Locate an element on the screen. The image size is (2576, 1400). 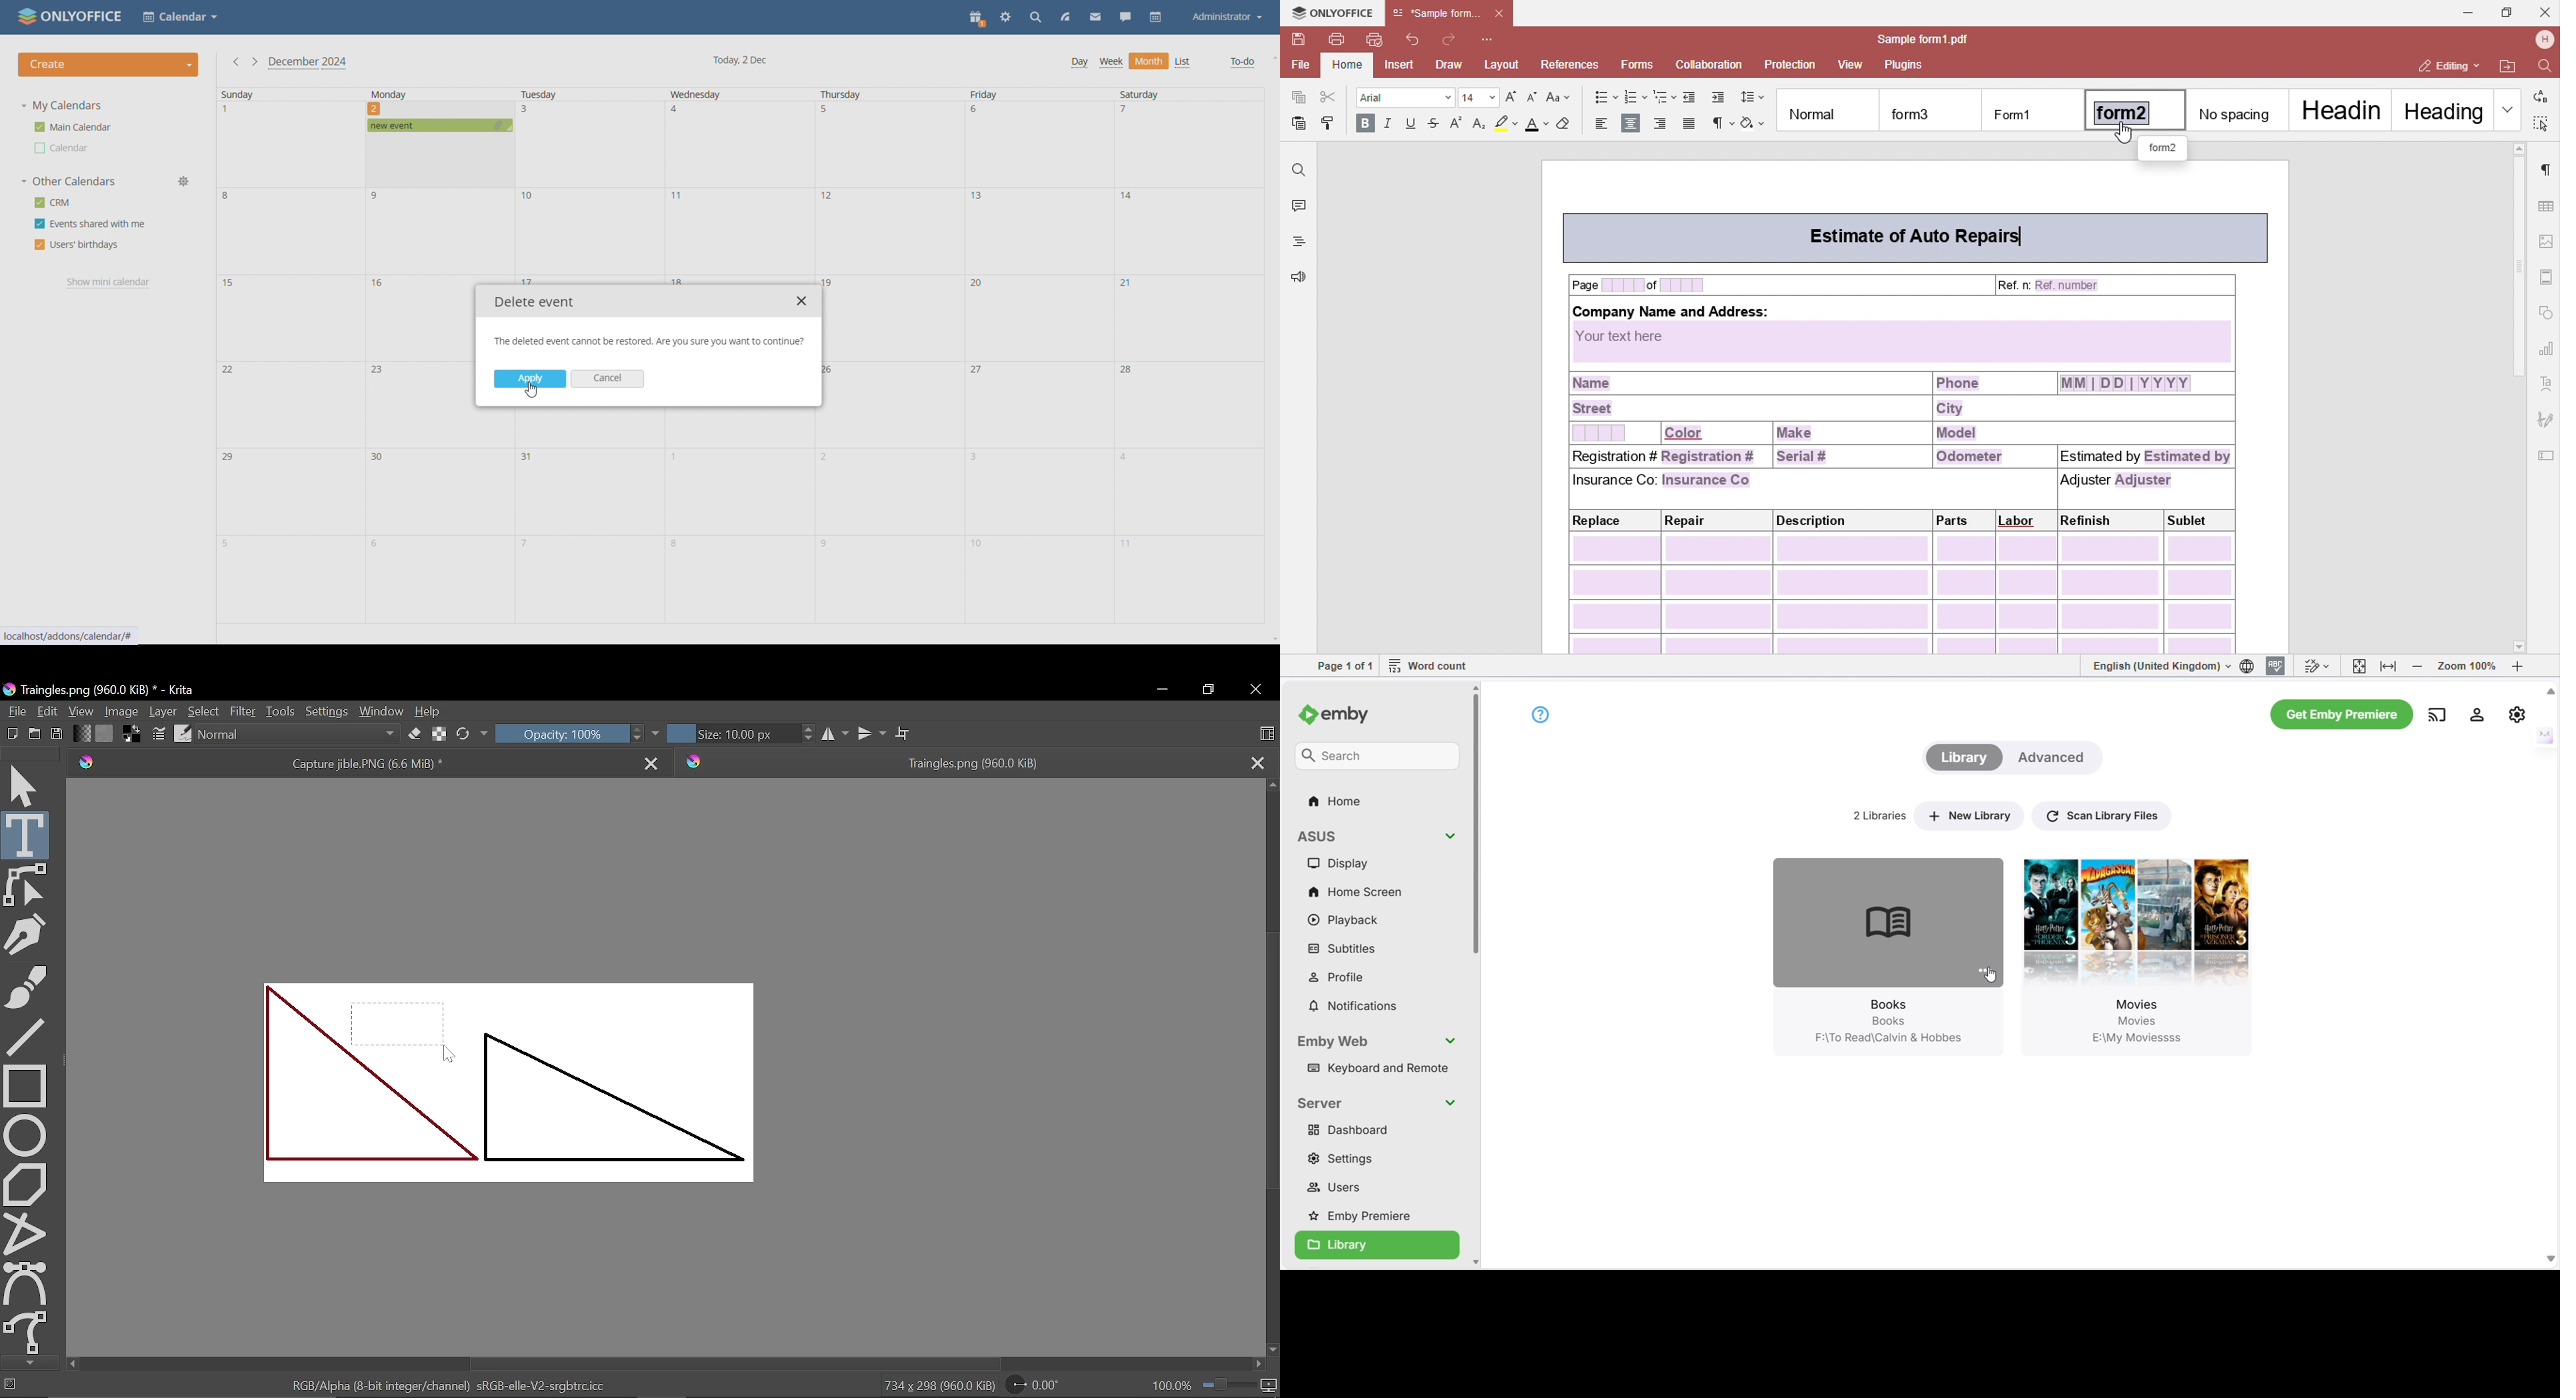
9 is located at coordinates (827, 546).